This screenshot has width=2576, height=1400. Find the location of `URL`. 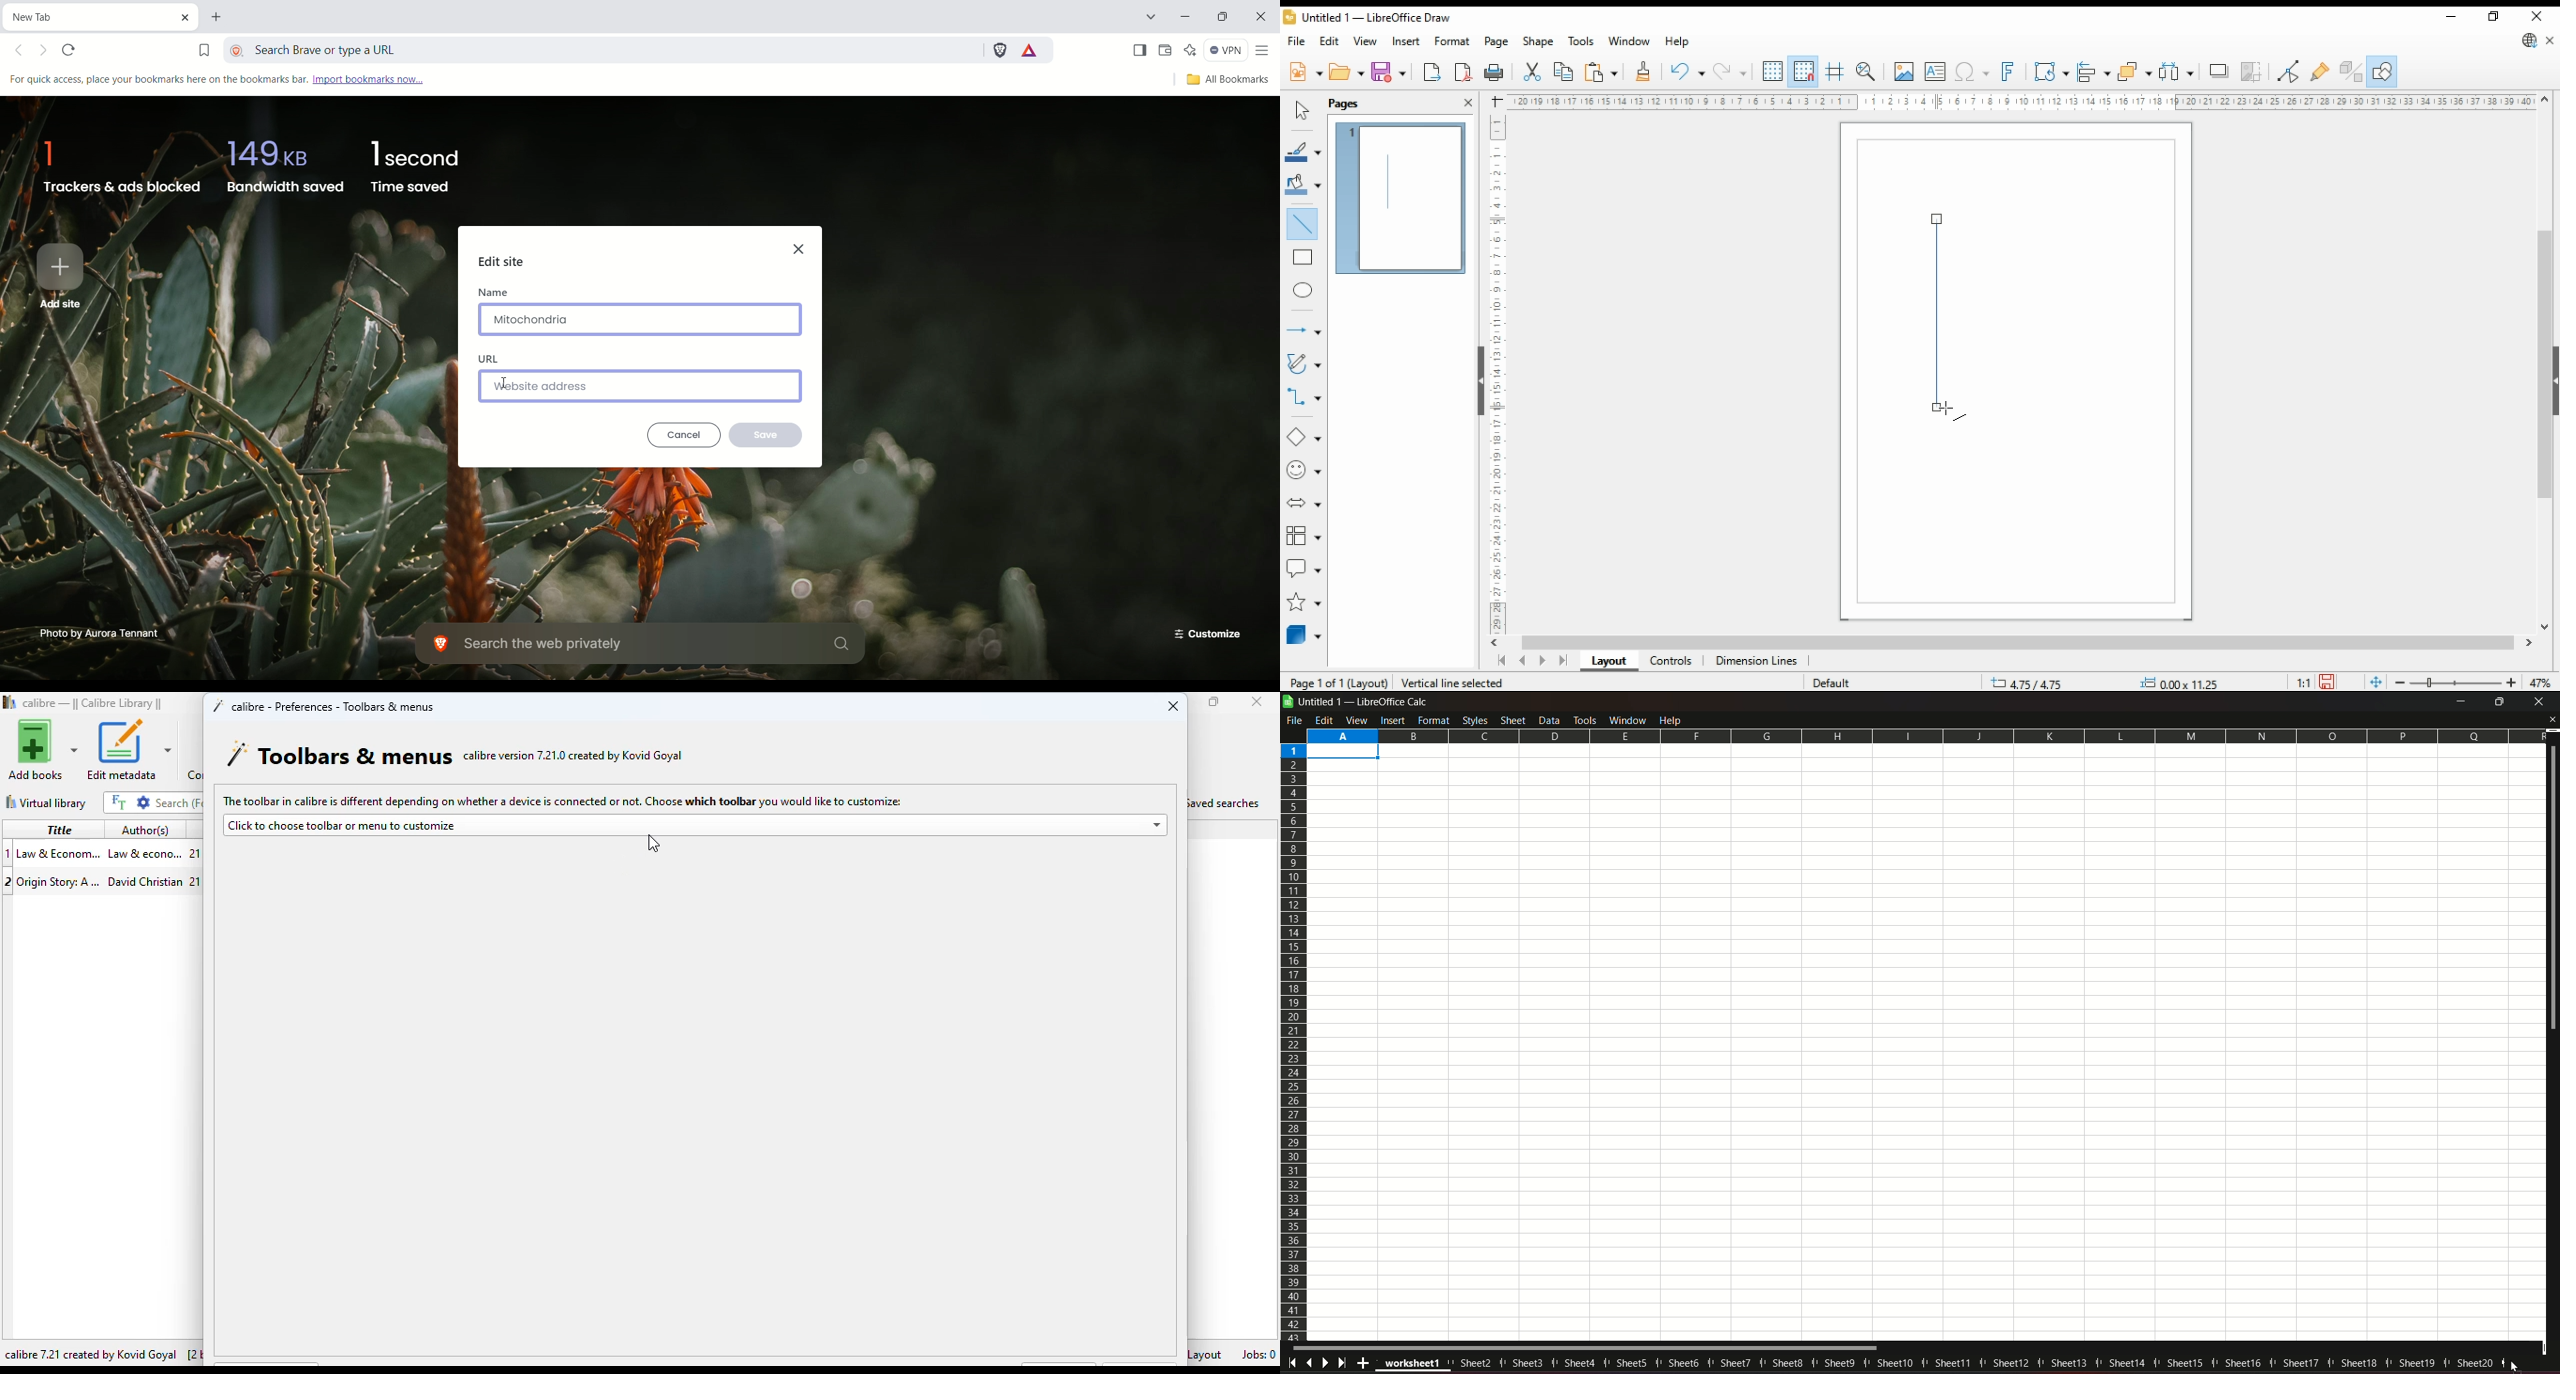

URL is located at coordinates (489, 359).